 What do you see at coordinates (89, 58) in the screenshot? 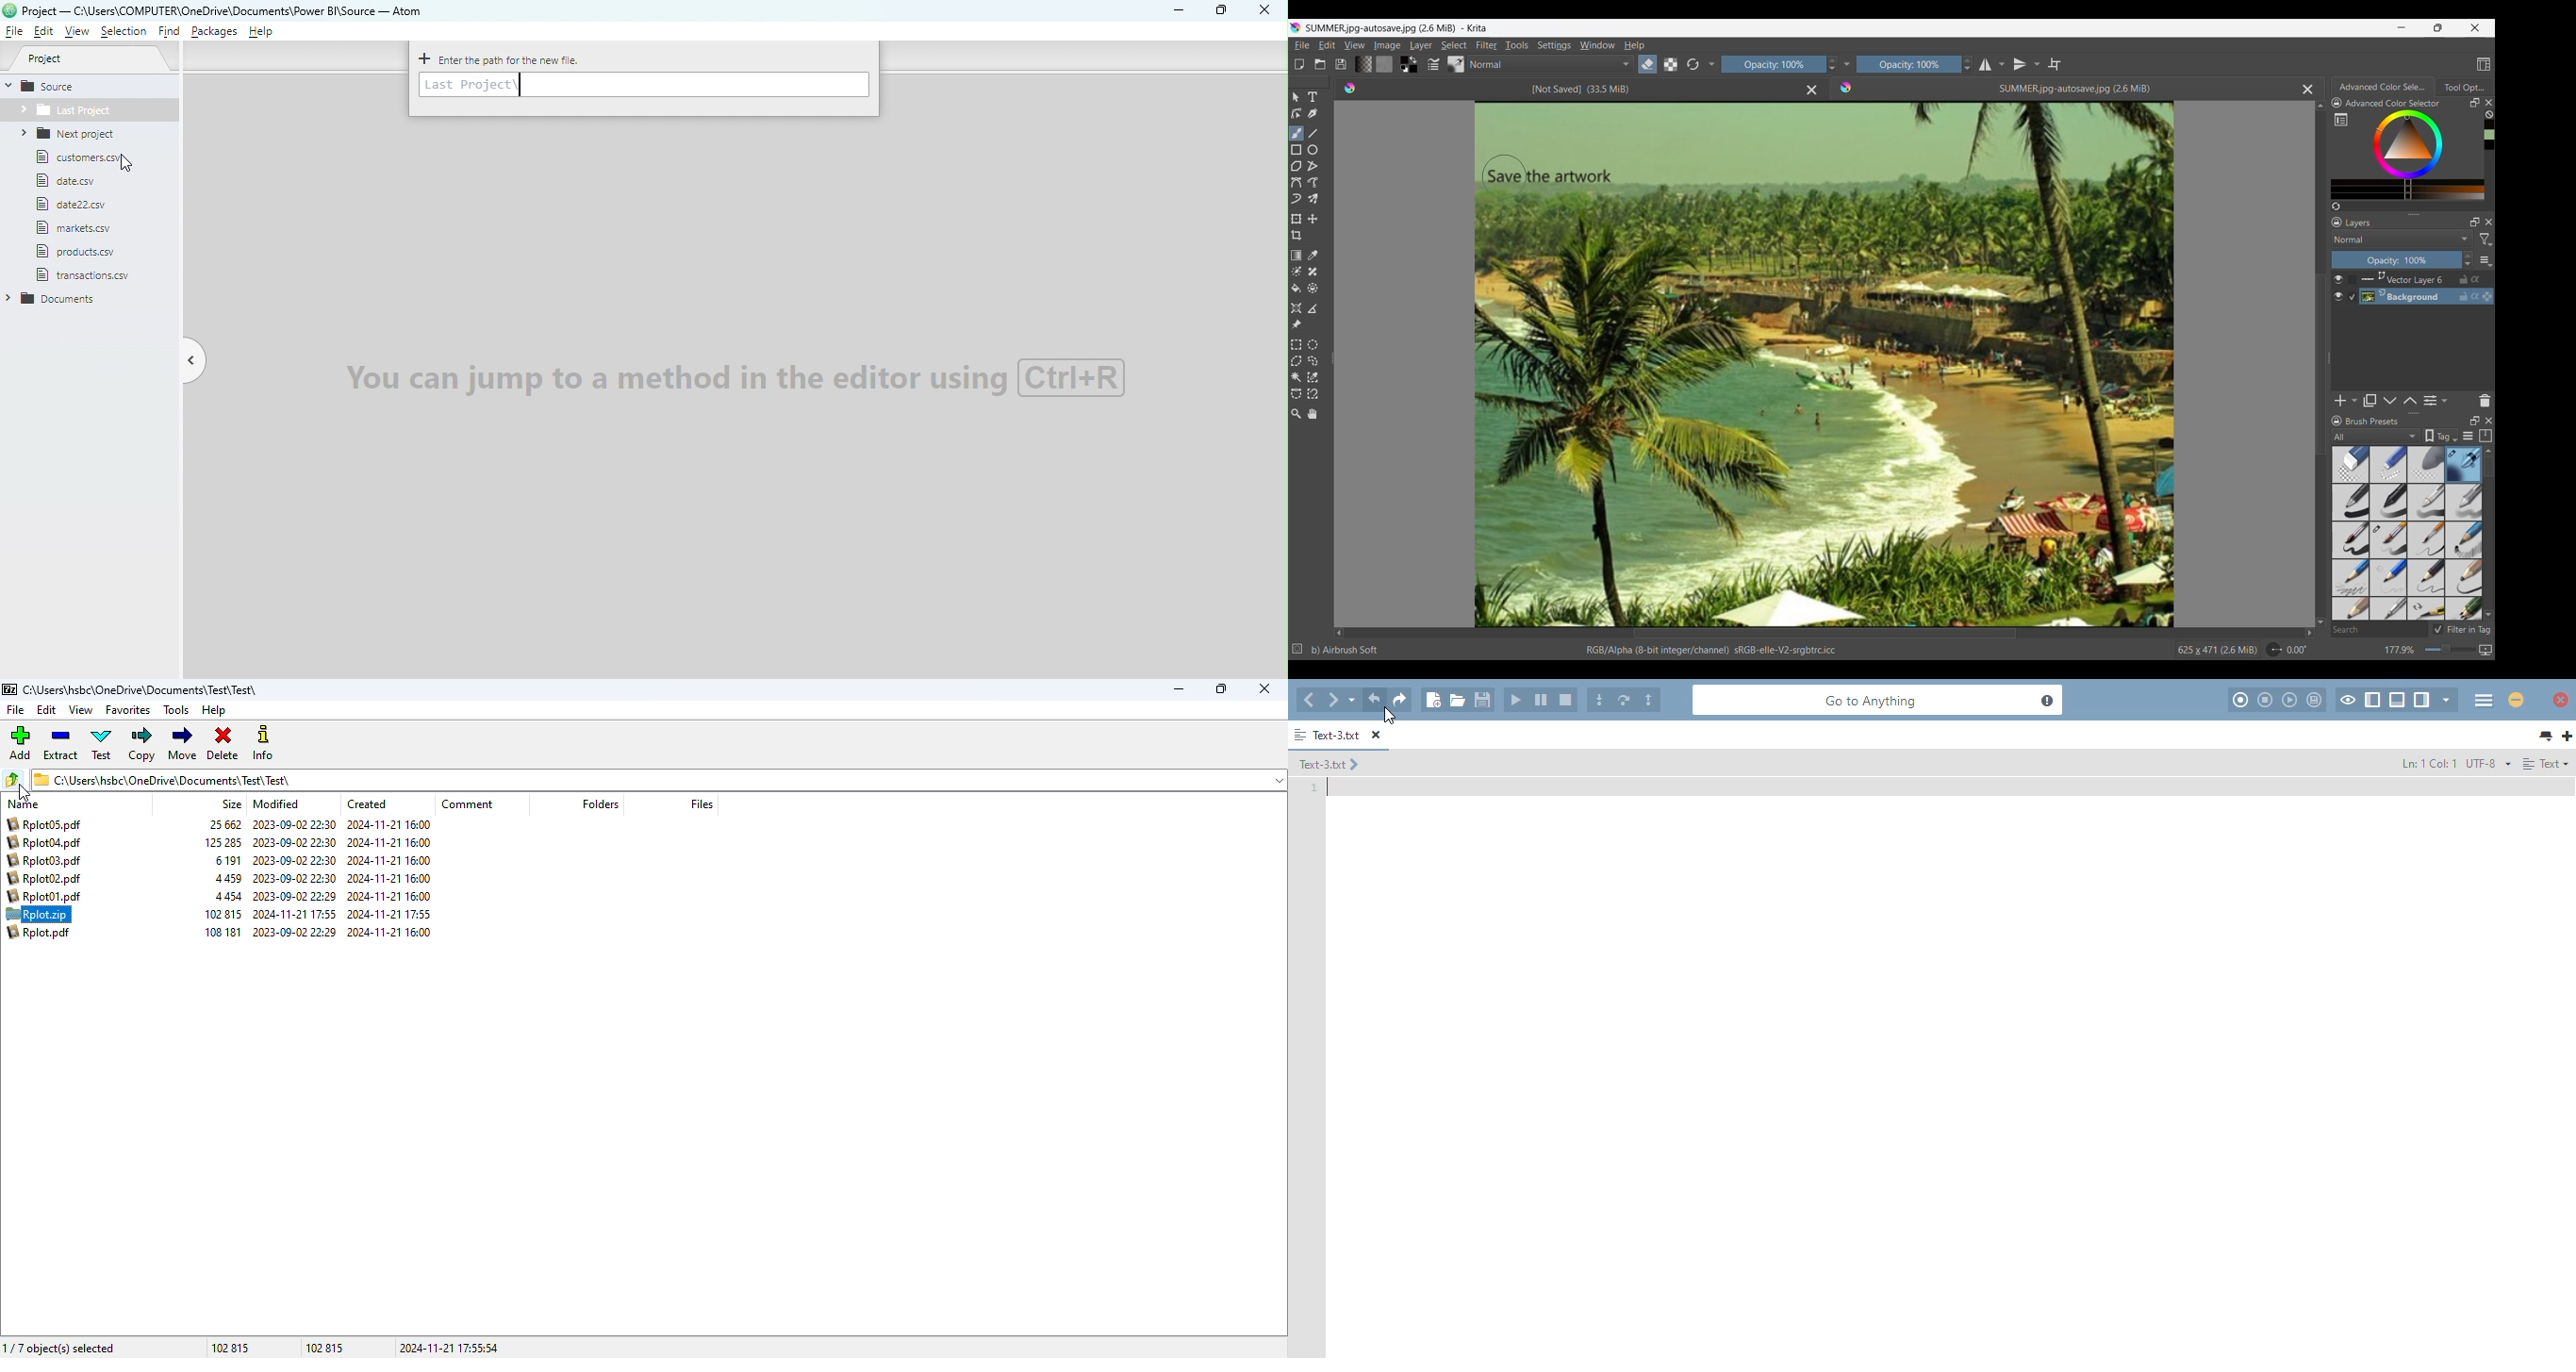
I see `Project` at bounding box center [89, 58].